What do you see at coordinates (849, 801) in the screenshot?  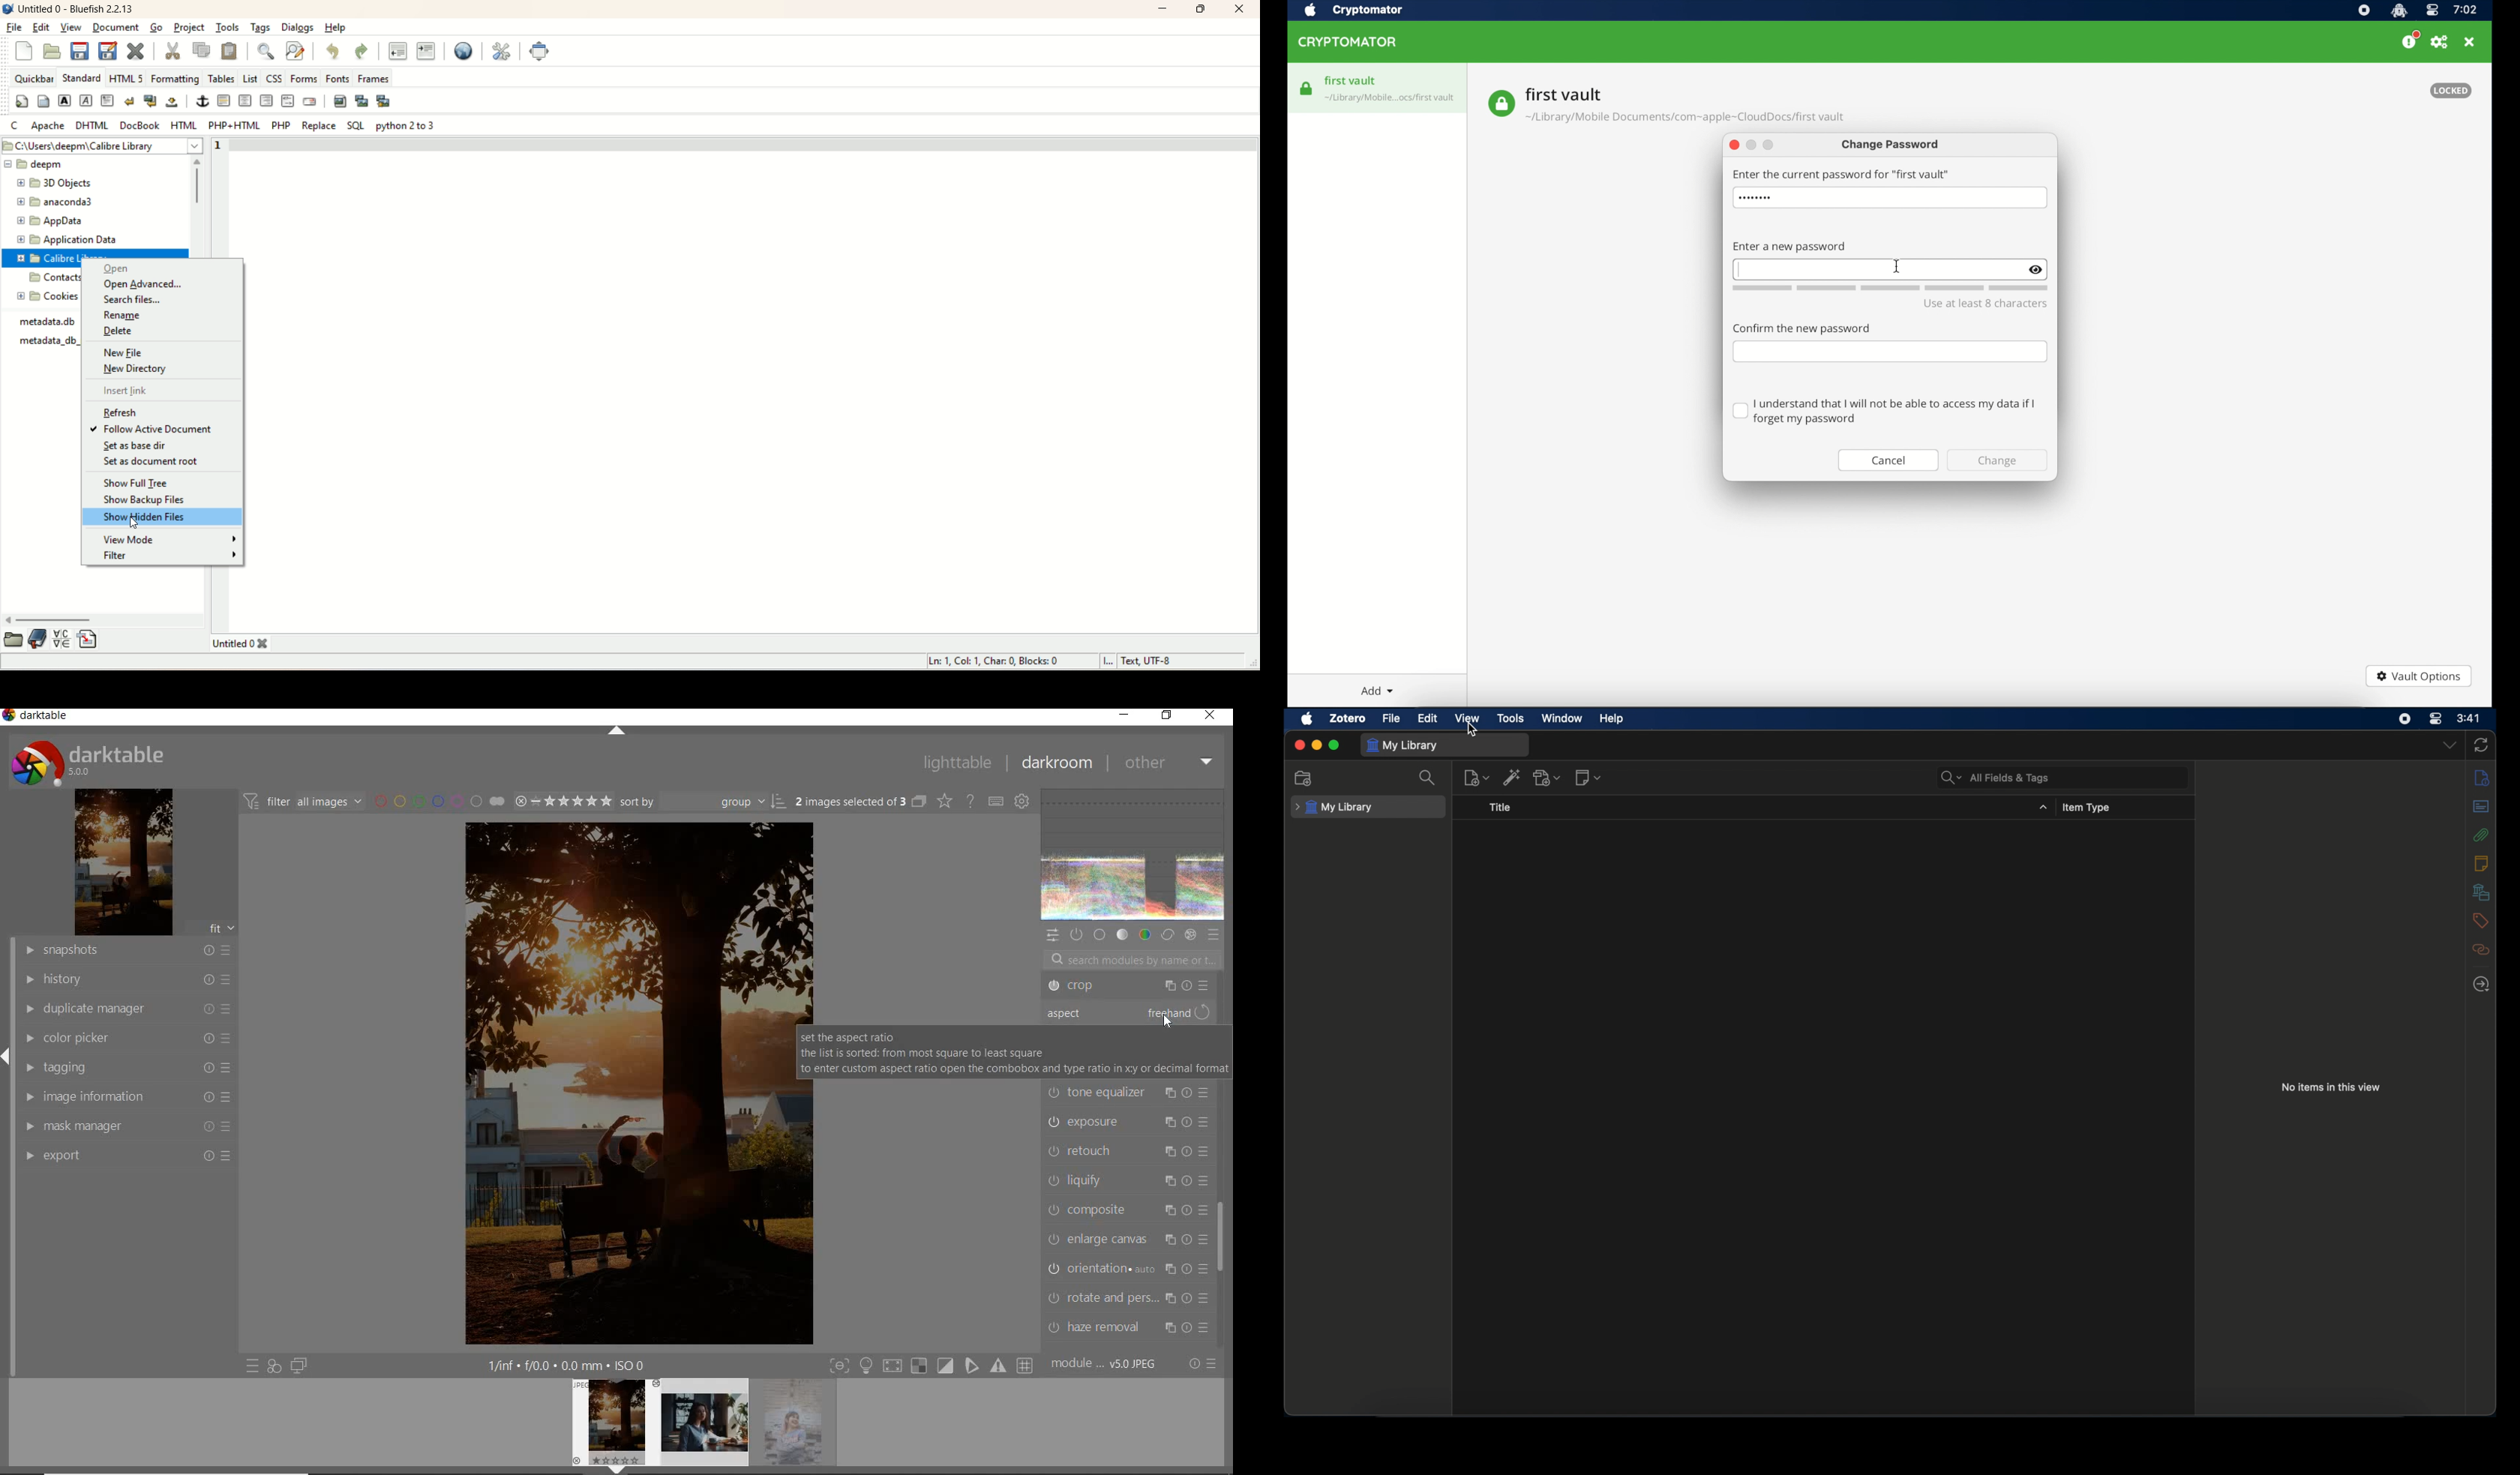 I see `selected images` at bounding box center [849, 801].